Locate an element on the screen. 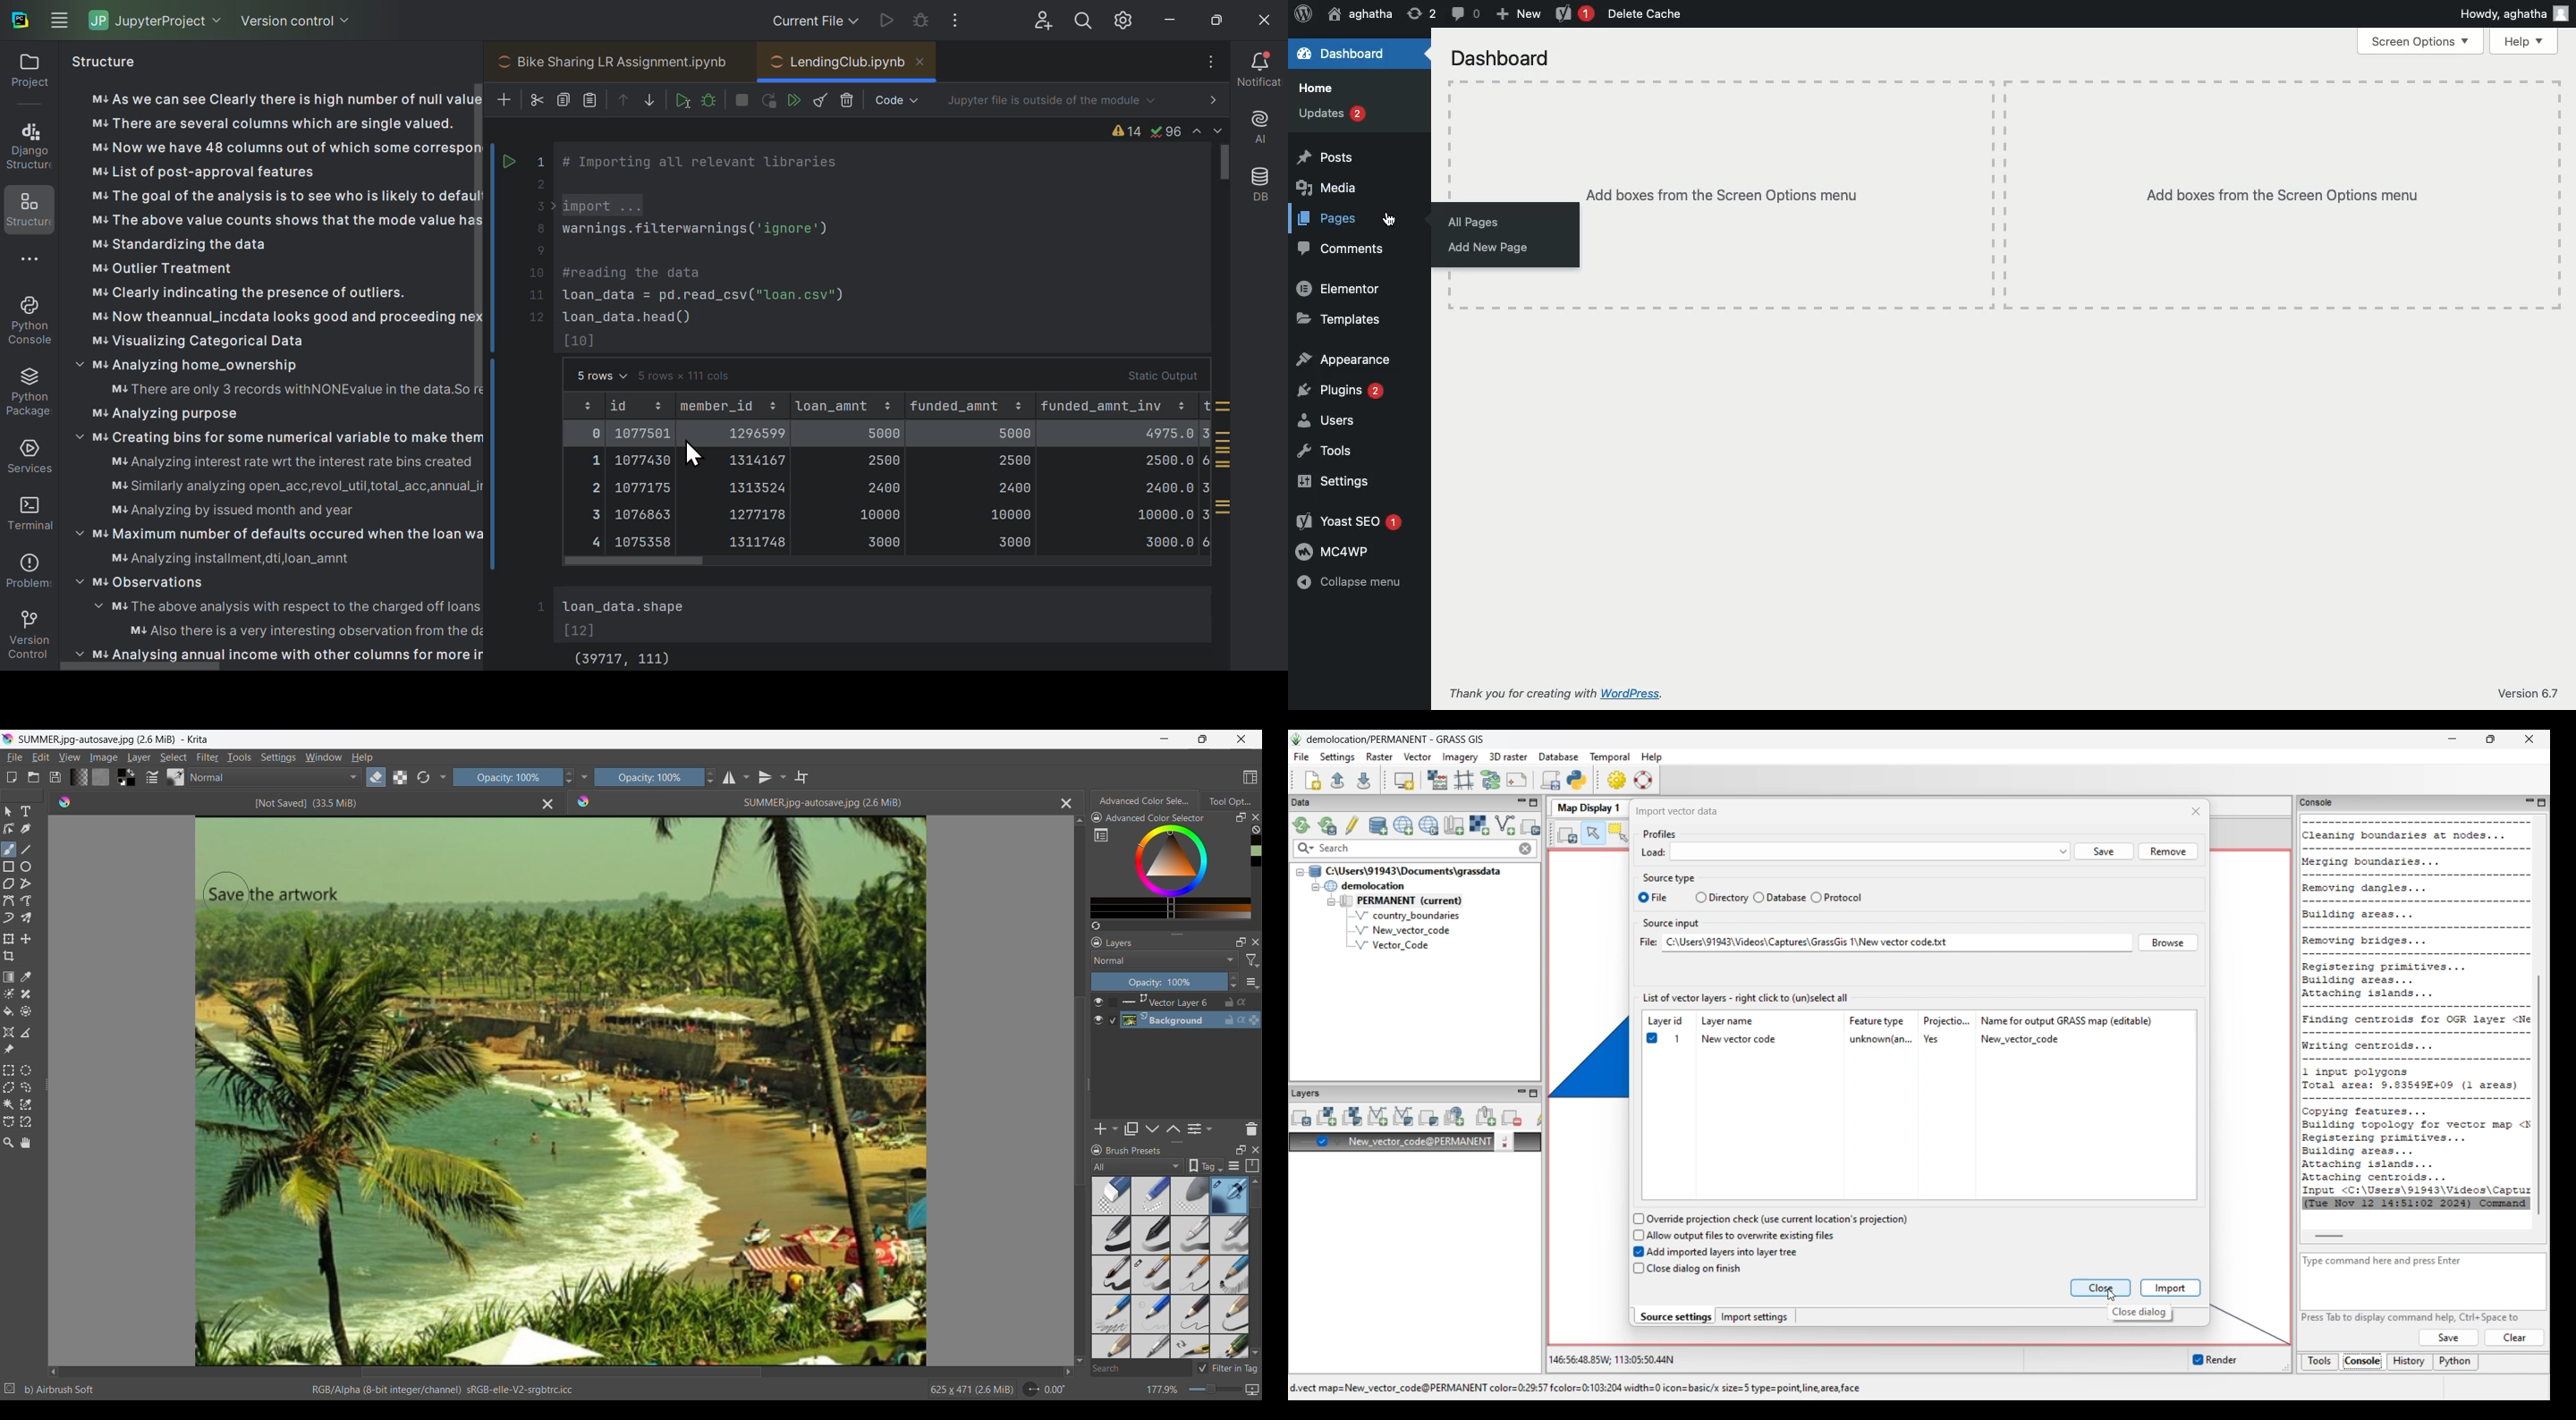 The width and height of the screenshot is (2576, 1428). Vertical mirror tool options is located at coordinates (773, 777).